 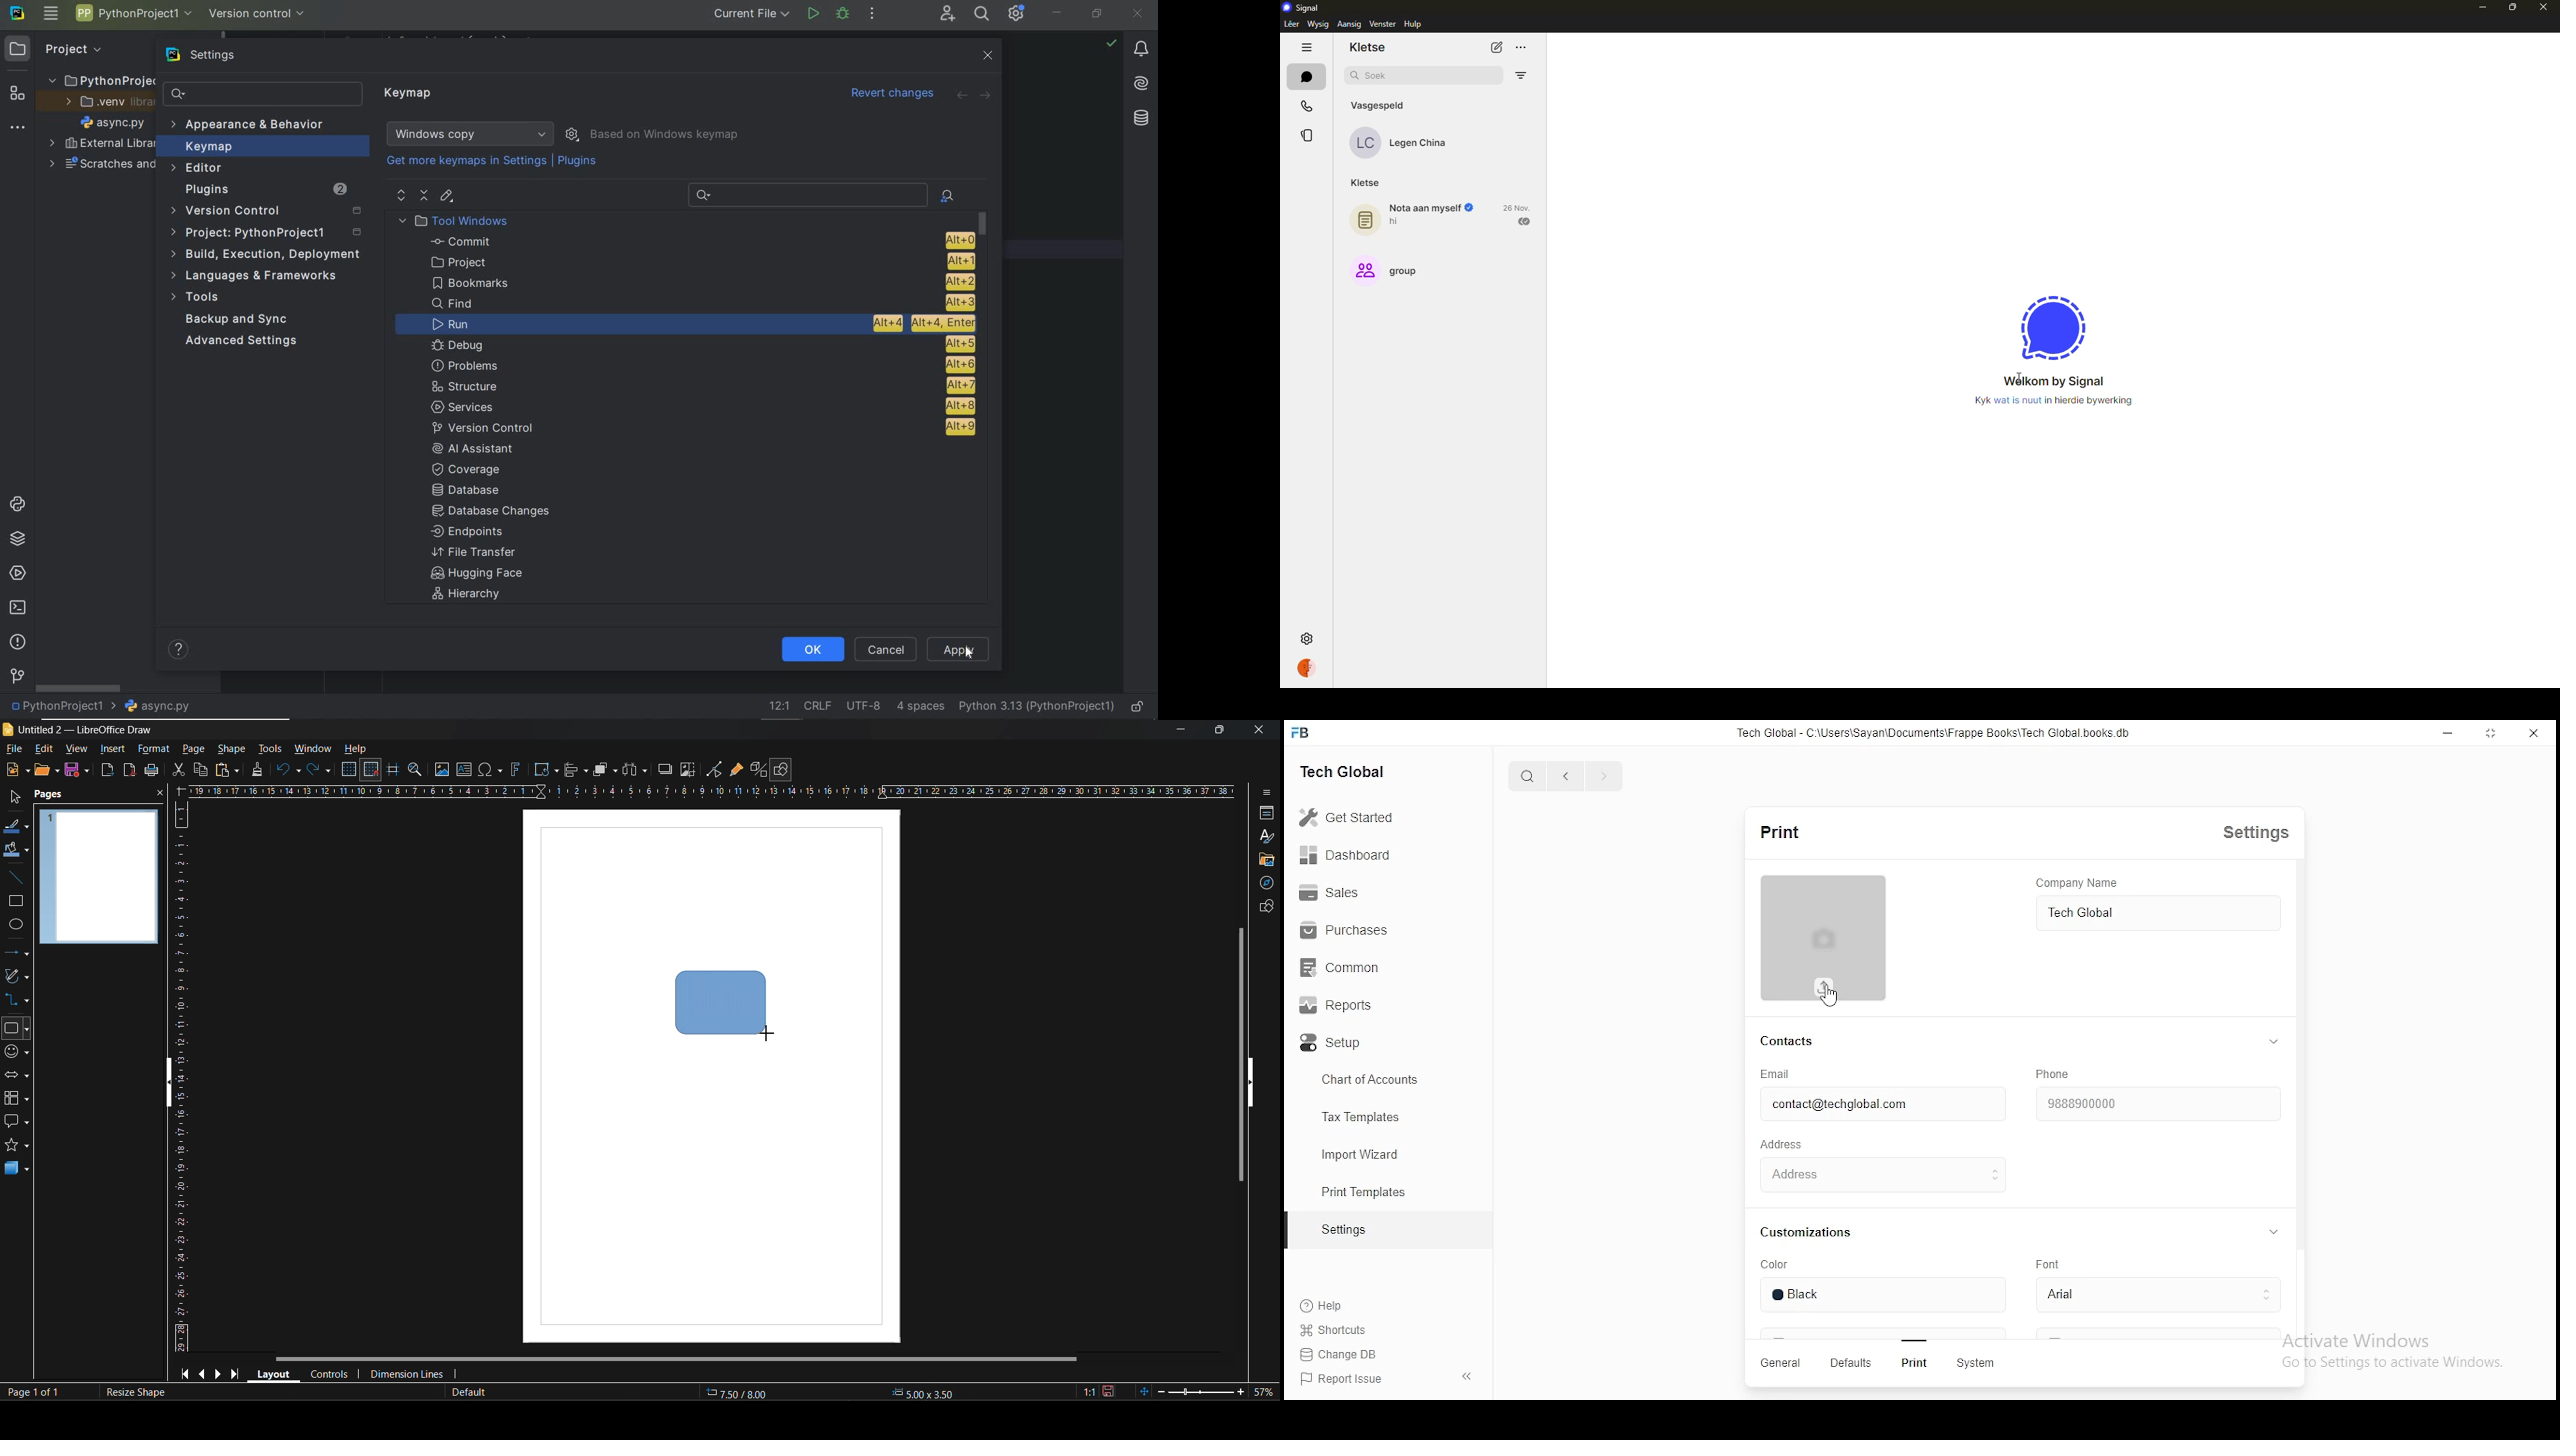 What do you see at coordinates (1467, 1376) in the screenshot?
I see `hide sidebar` at bounding box center [1467, 1376].